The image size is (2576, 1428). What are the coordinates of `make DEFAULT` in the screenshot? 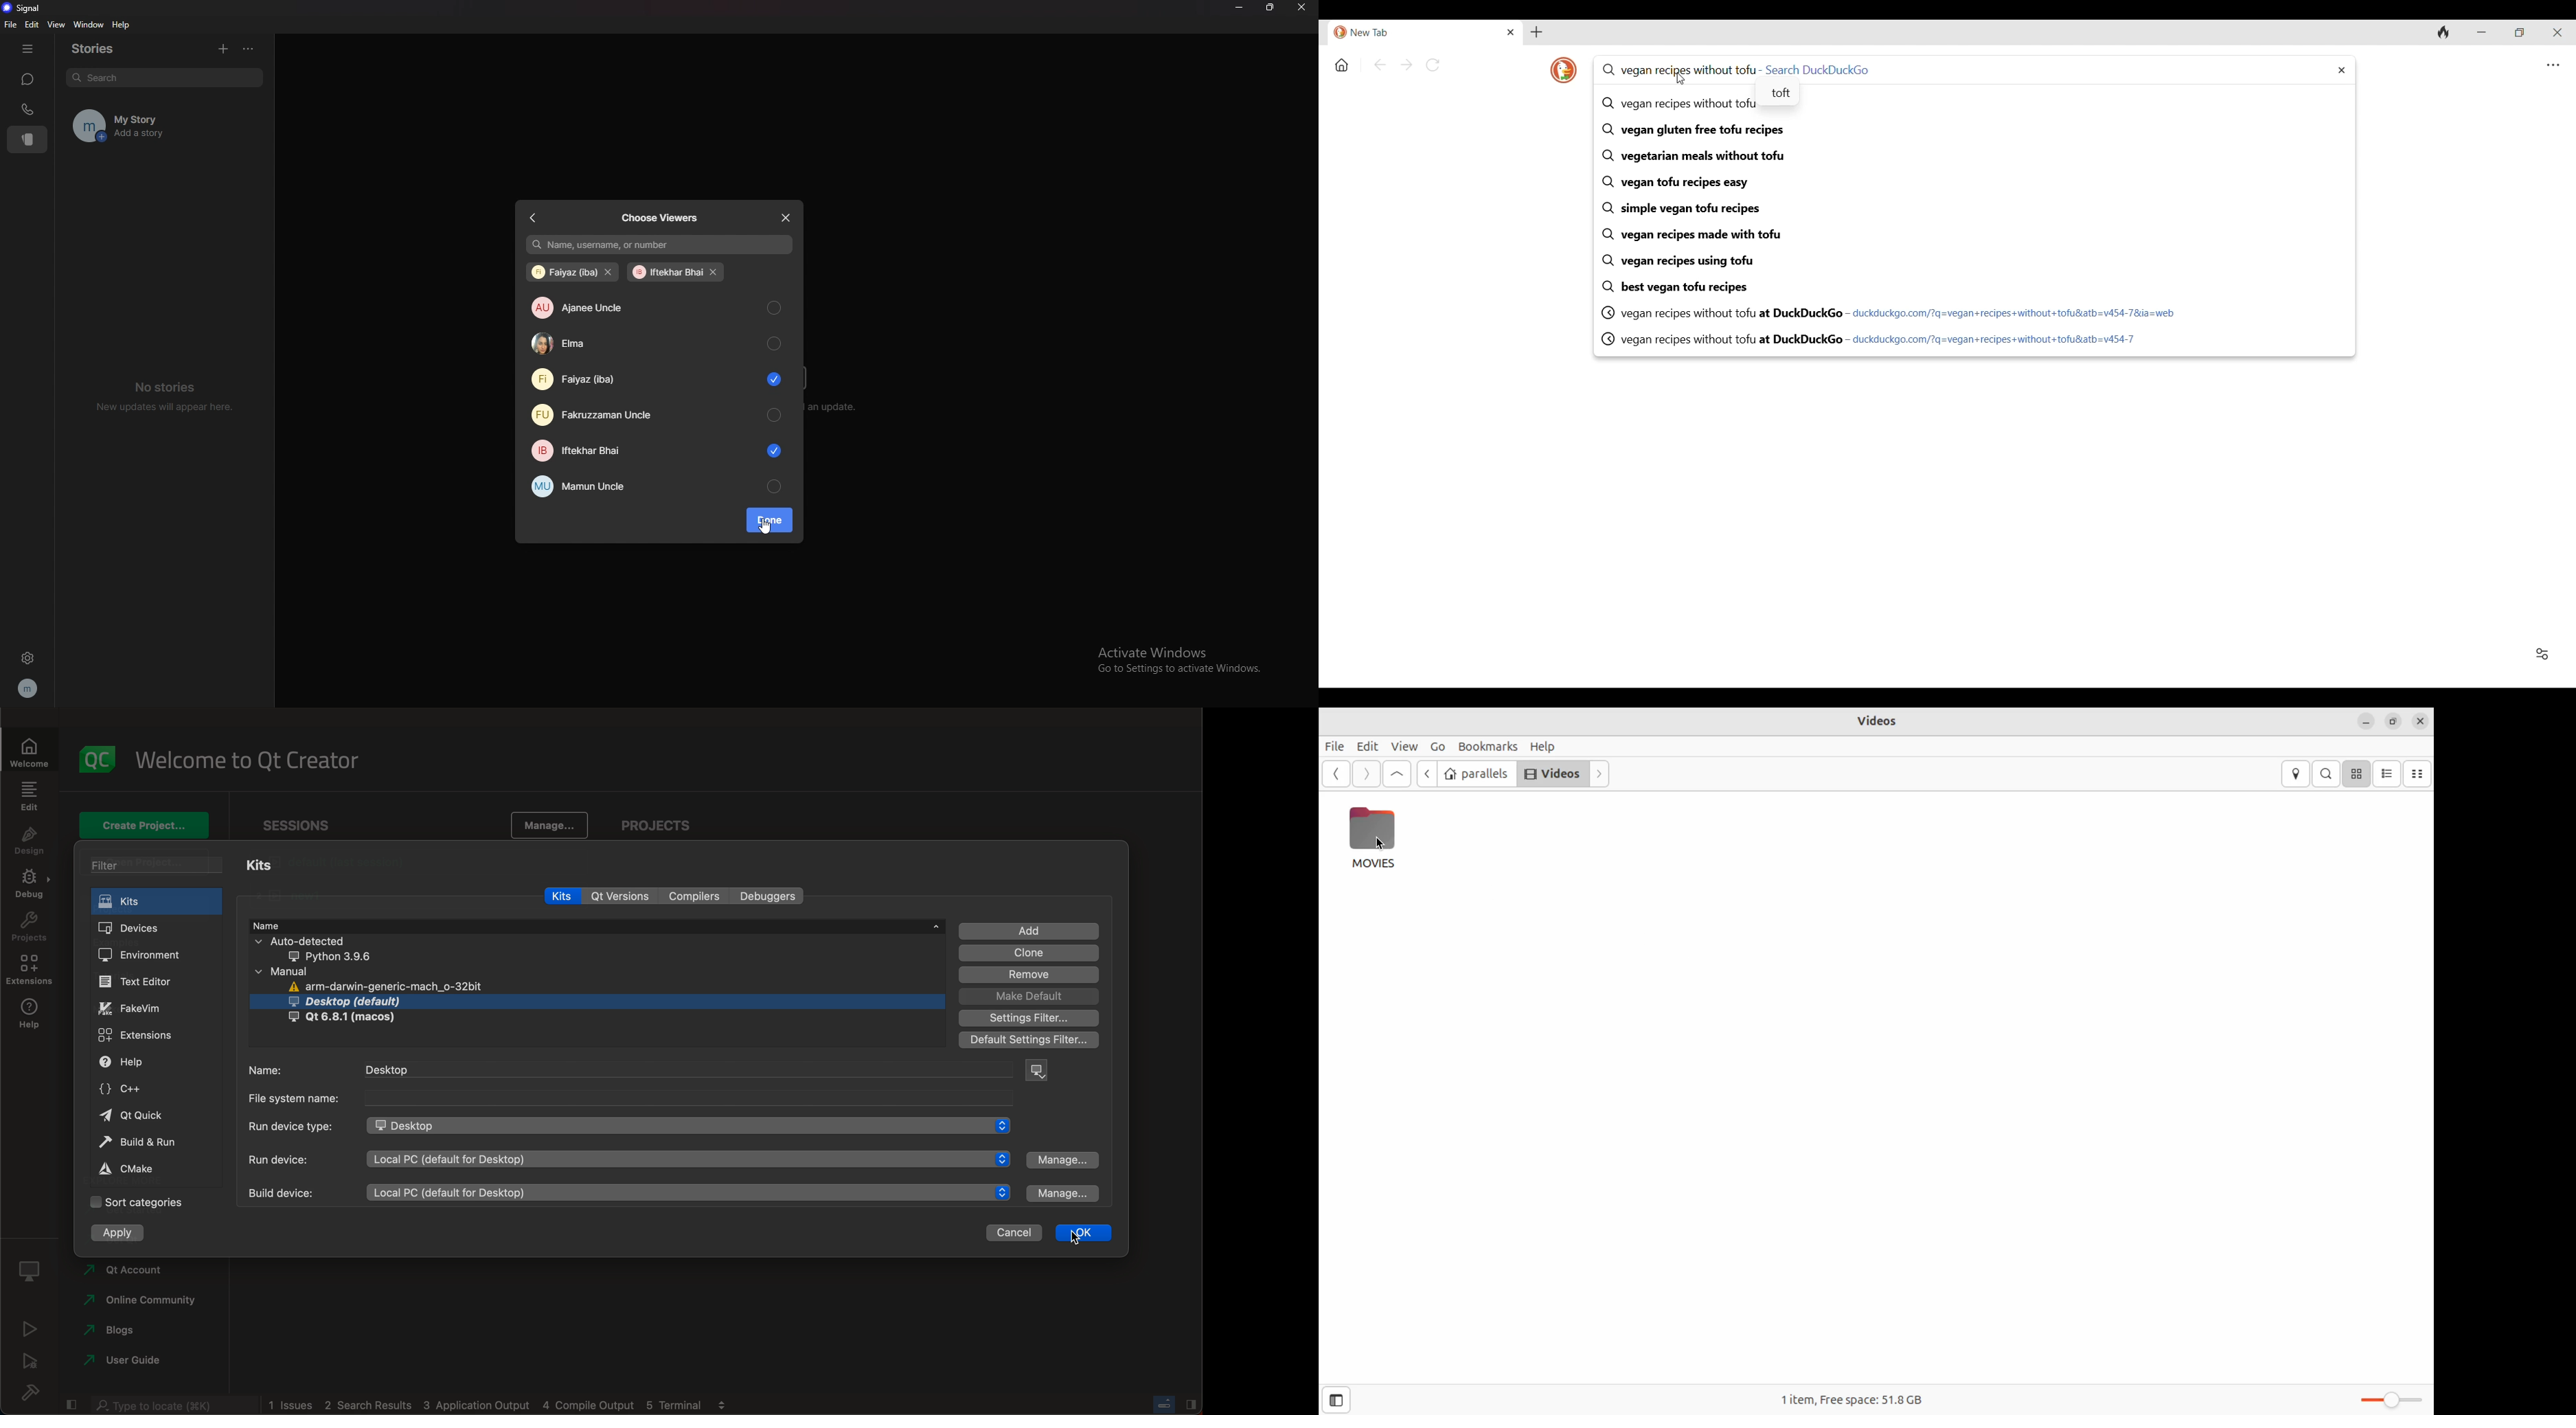 It's located at (1027, 998).